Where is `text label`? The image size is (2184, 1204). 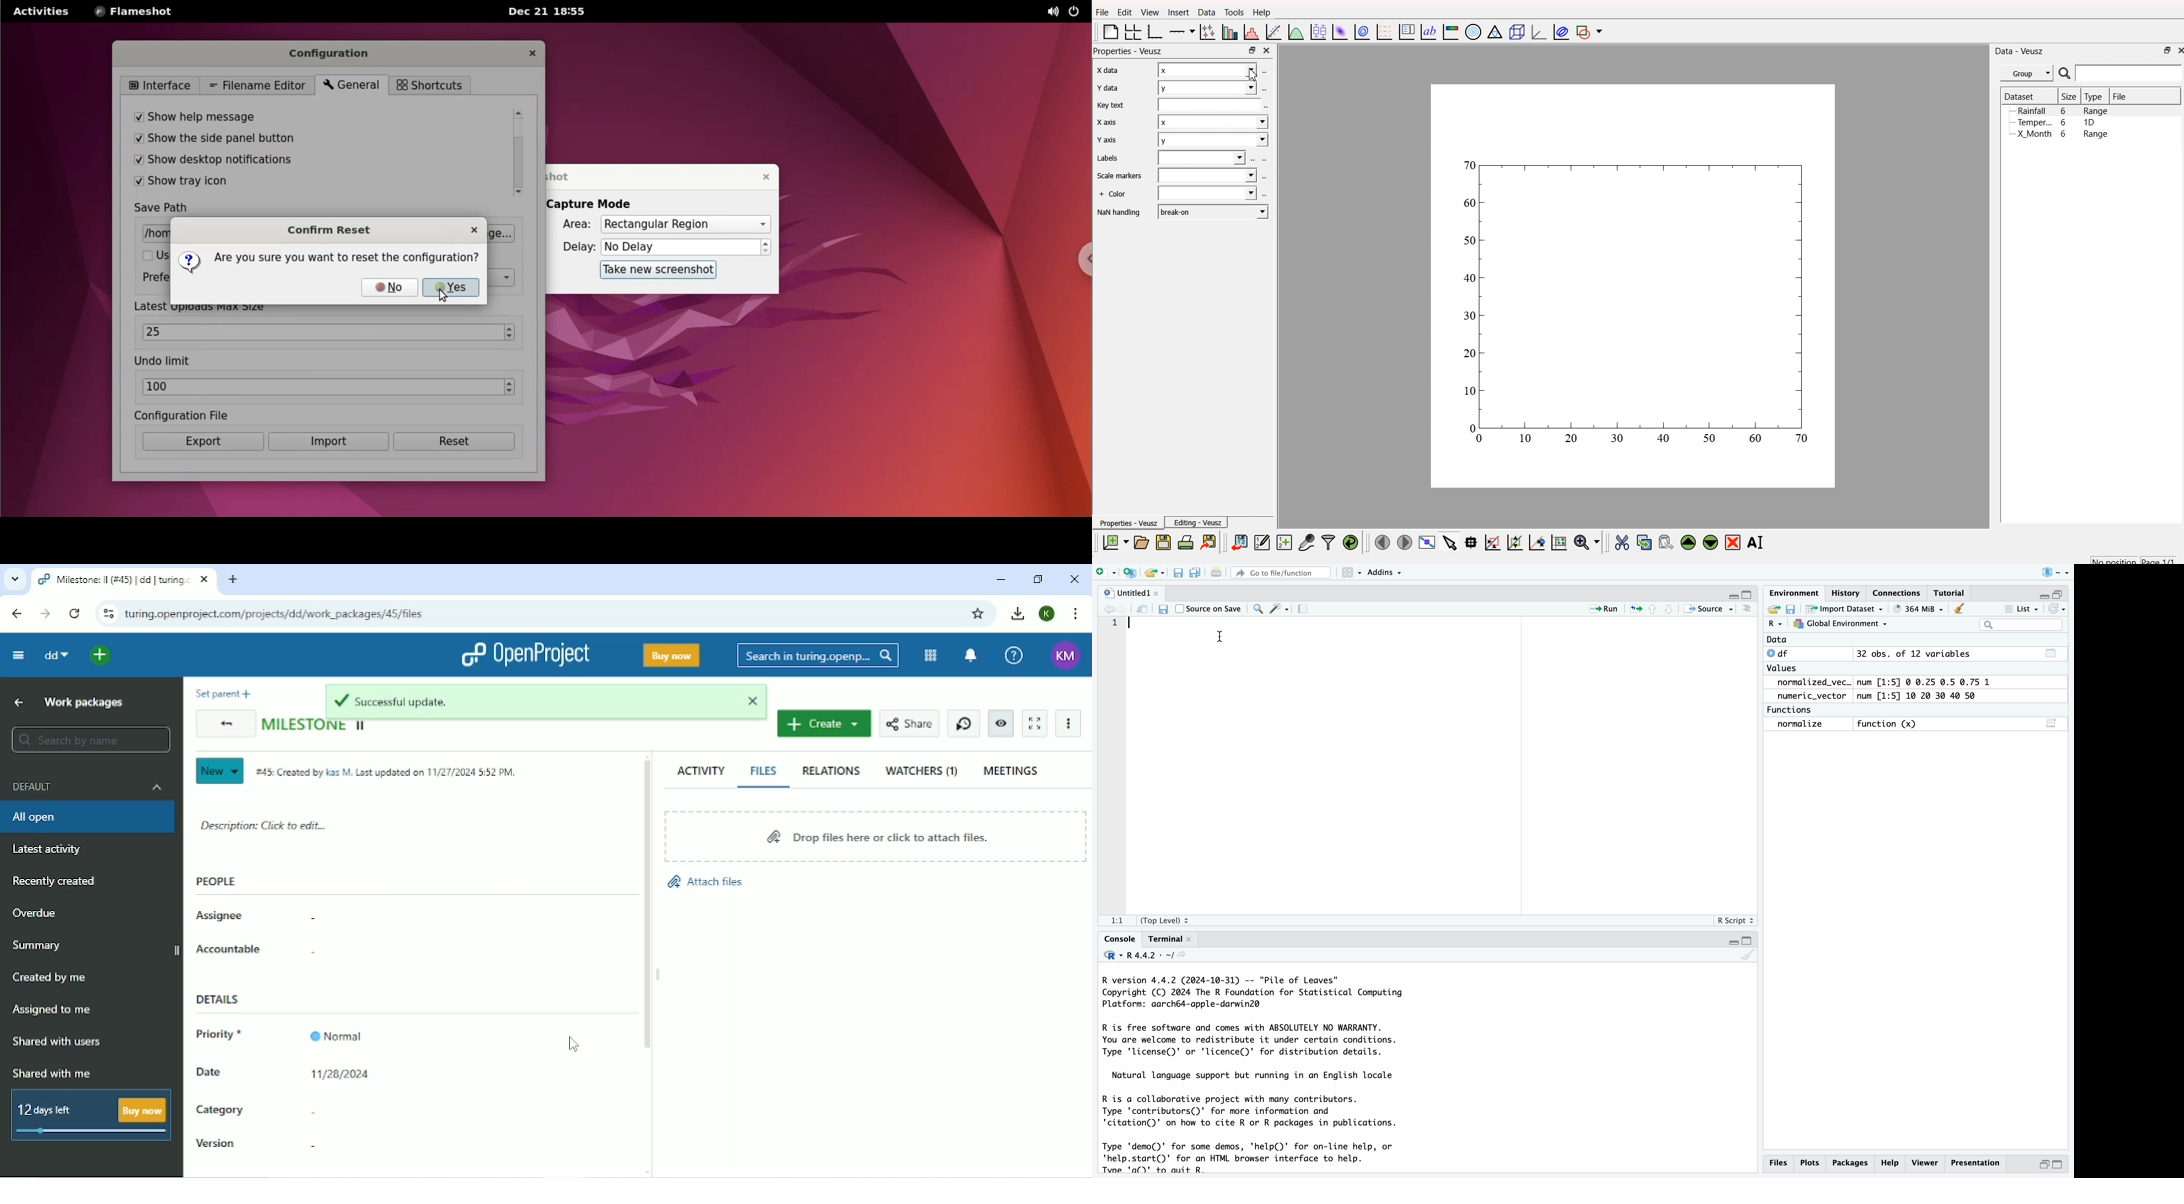
text label is located at coordinates (1427, 33).